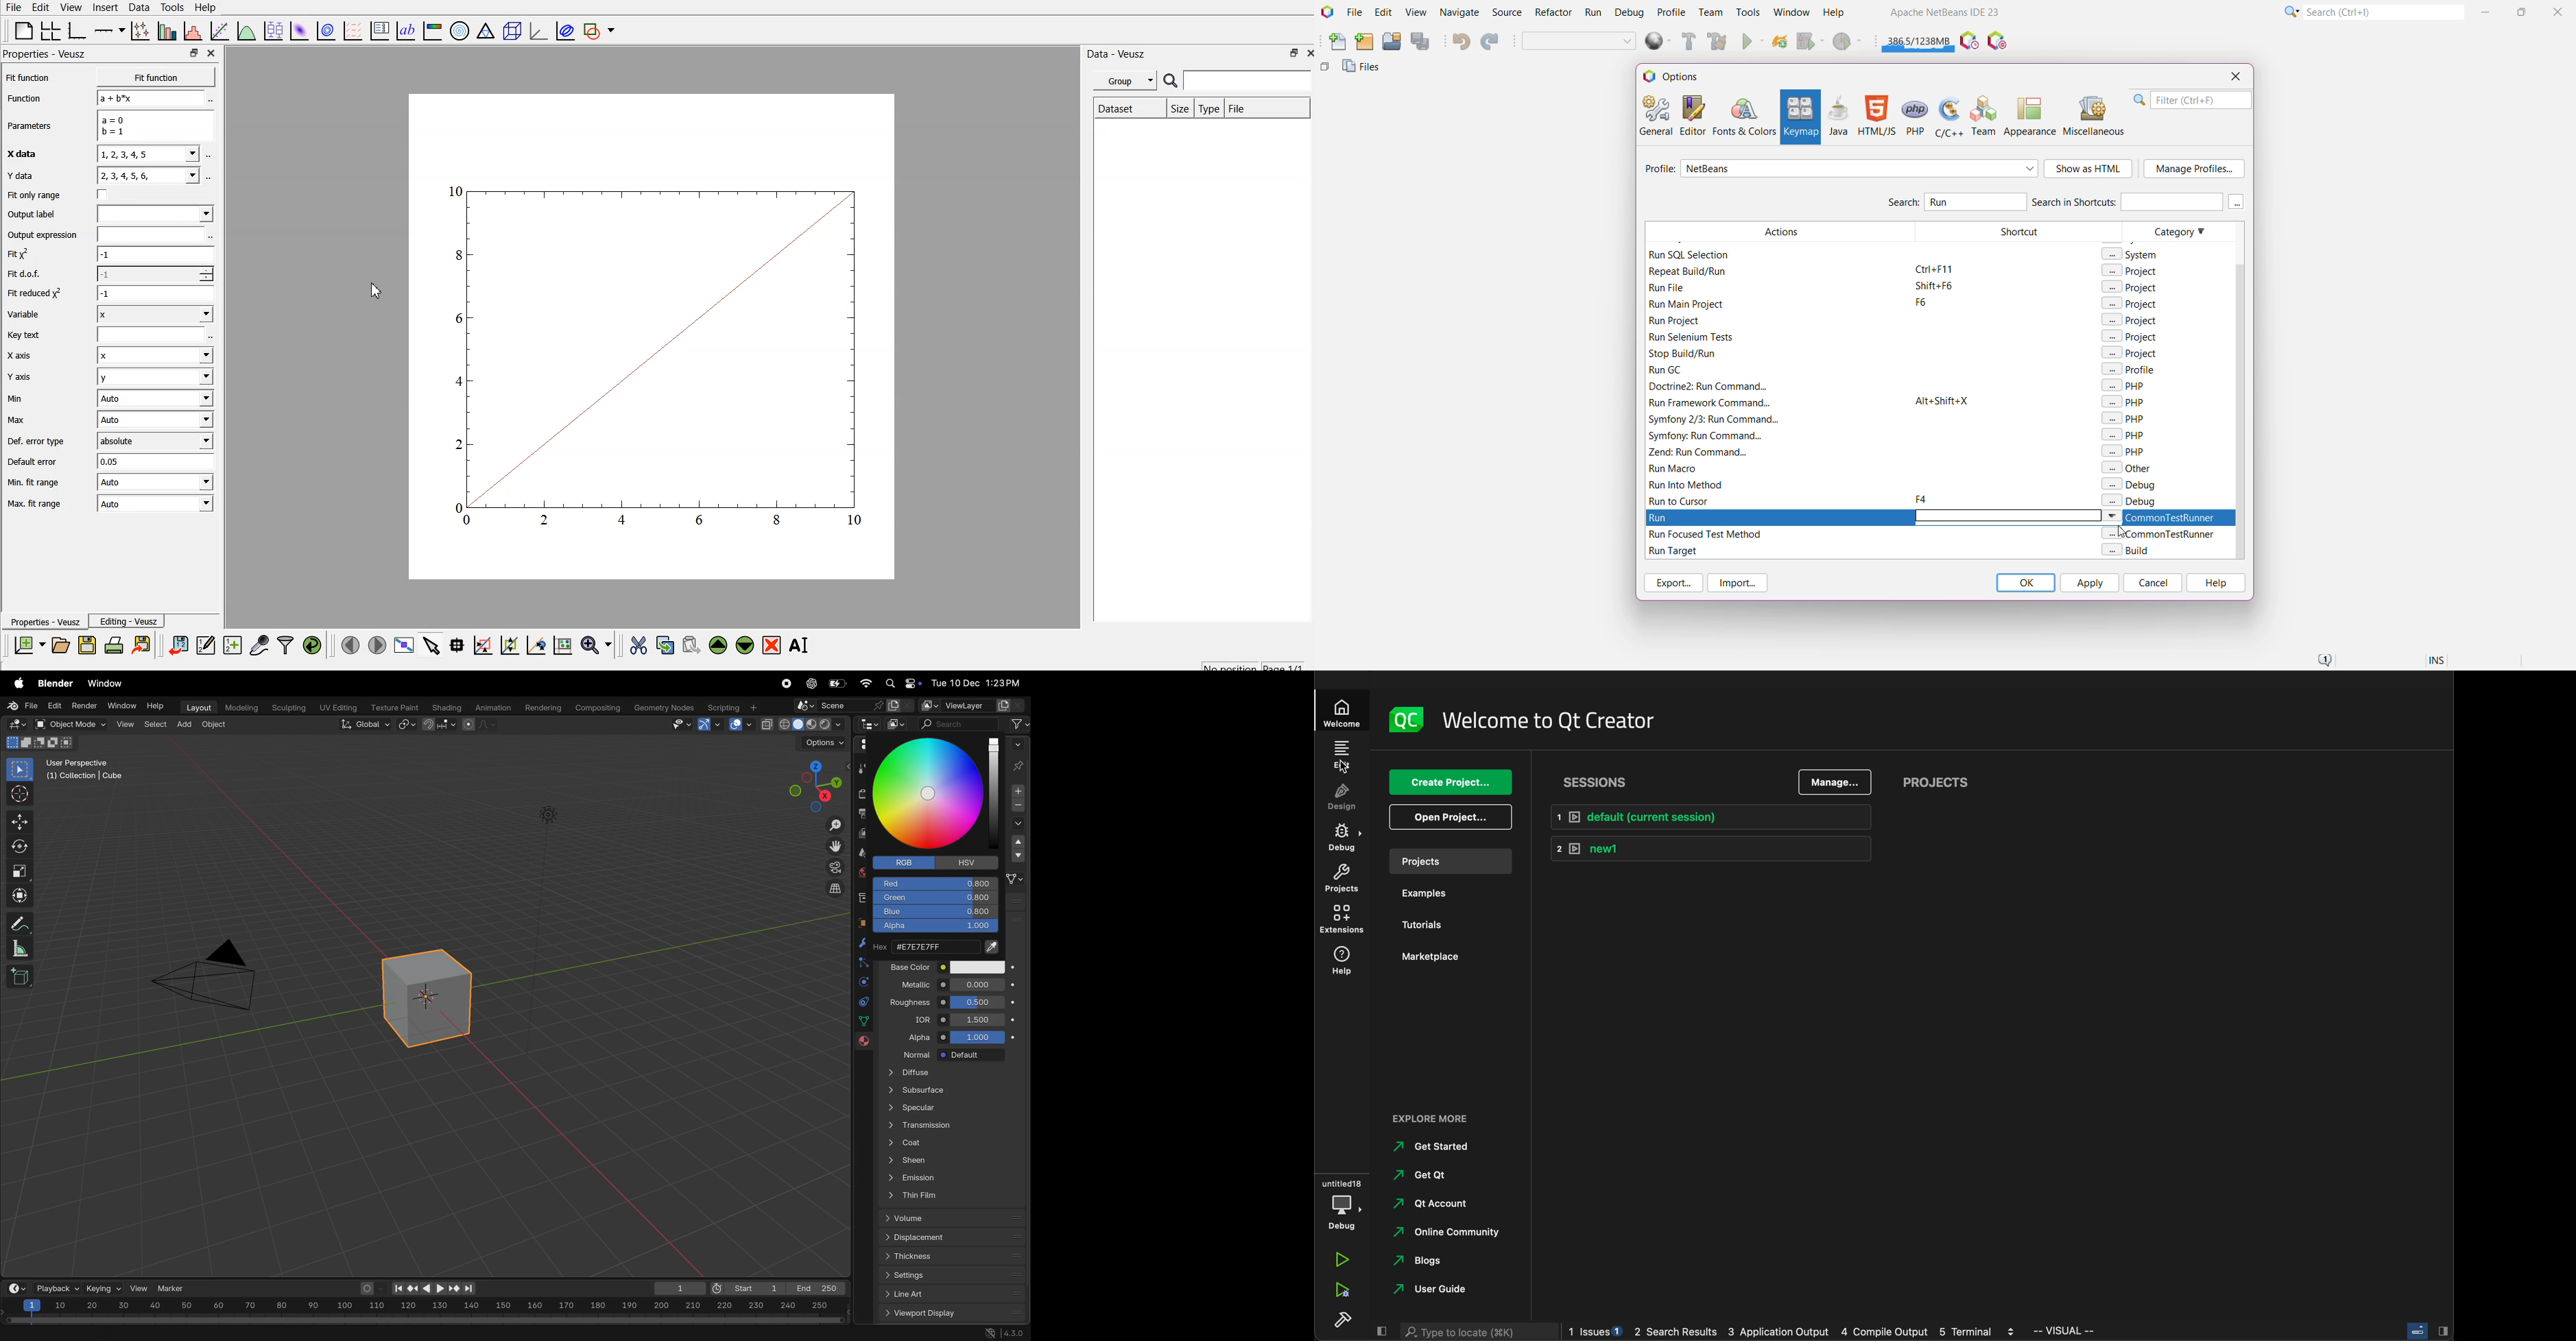 Image resolution: width=2576 pixels, height=1344 pixels. What do you see at coordinates (192, 53) in the screenshot?
I see `restore down` at bounding box center [192, 53].